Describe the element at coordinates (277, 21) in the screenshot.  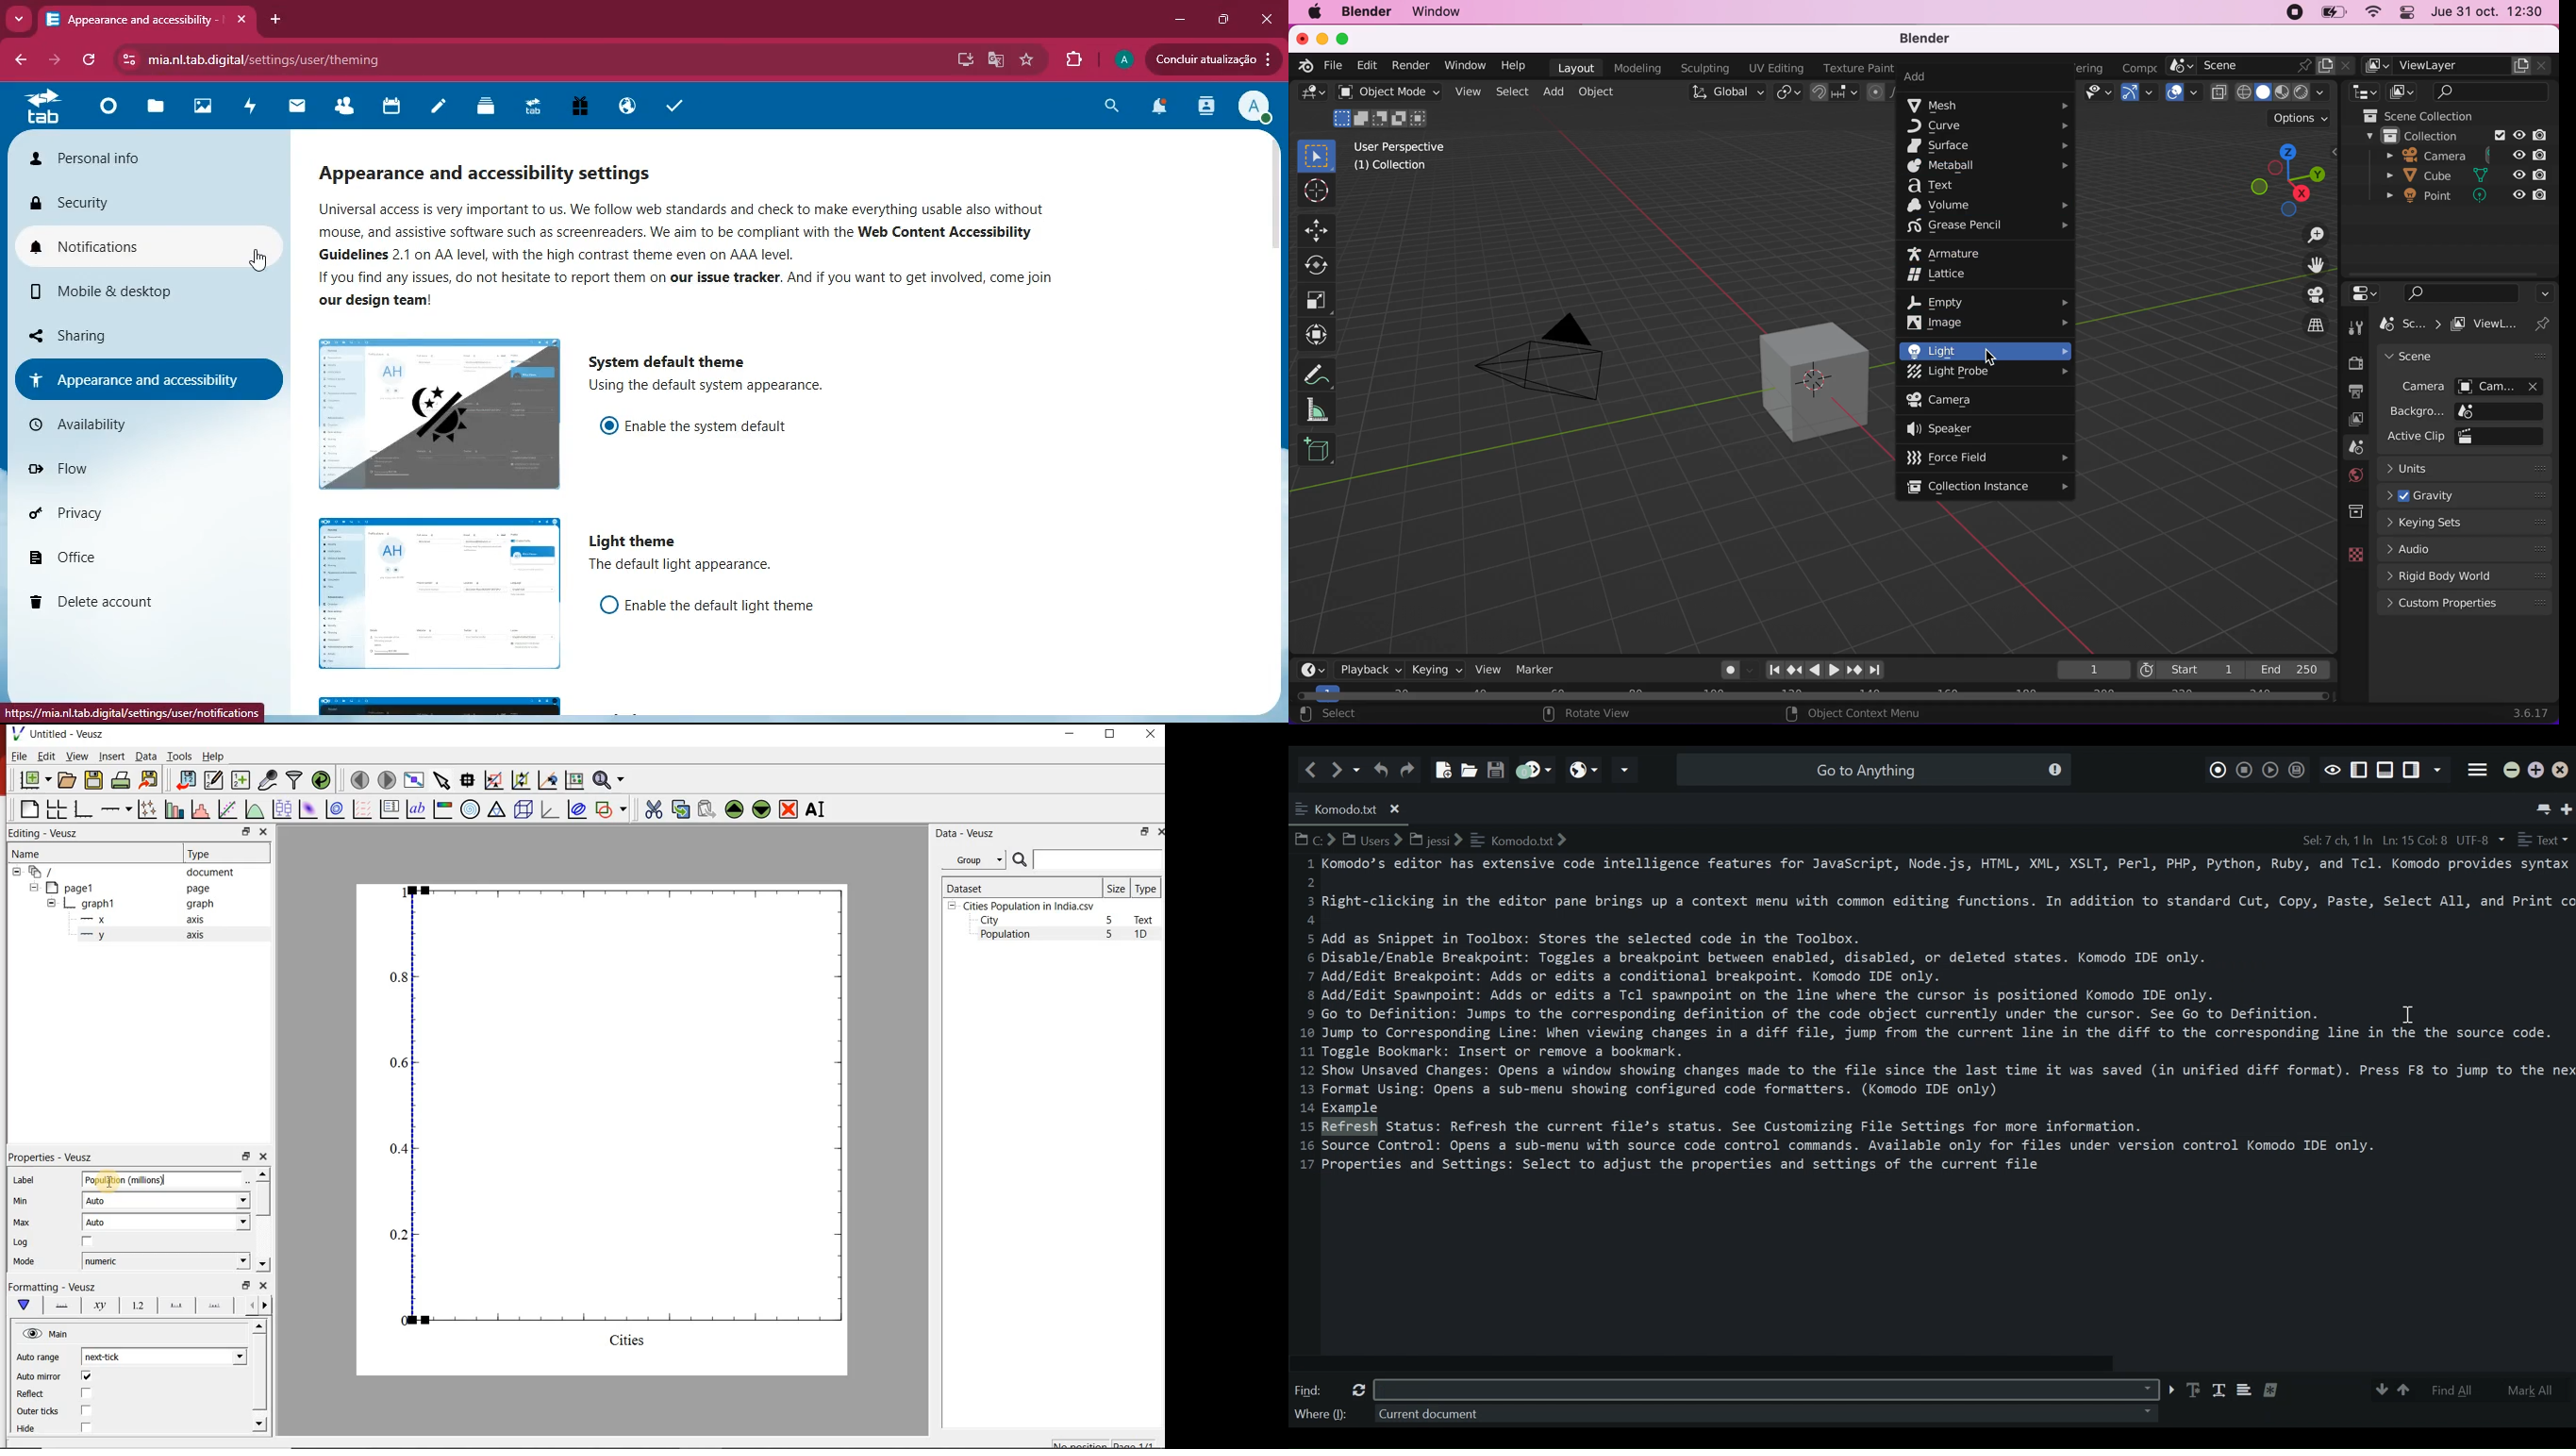
I see `add tab` at that location.